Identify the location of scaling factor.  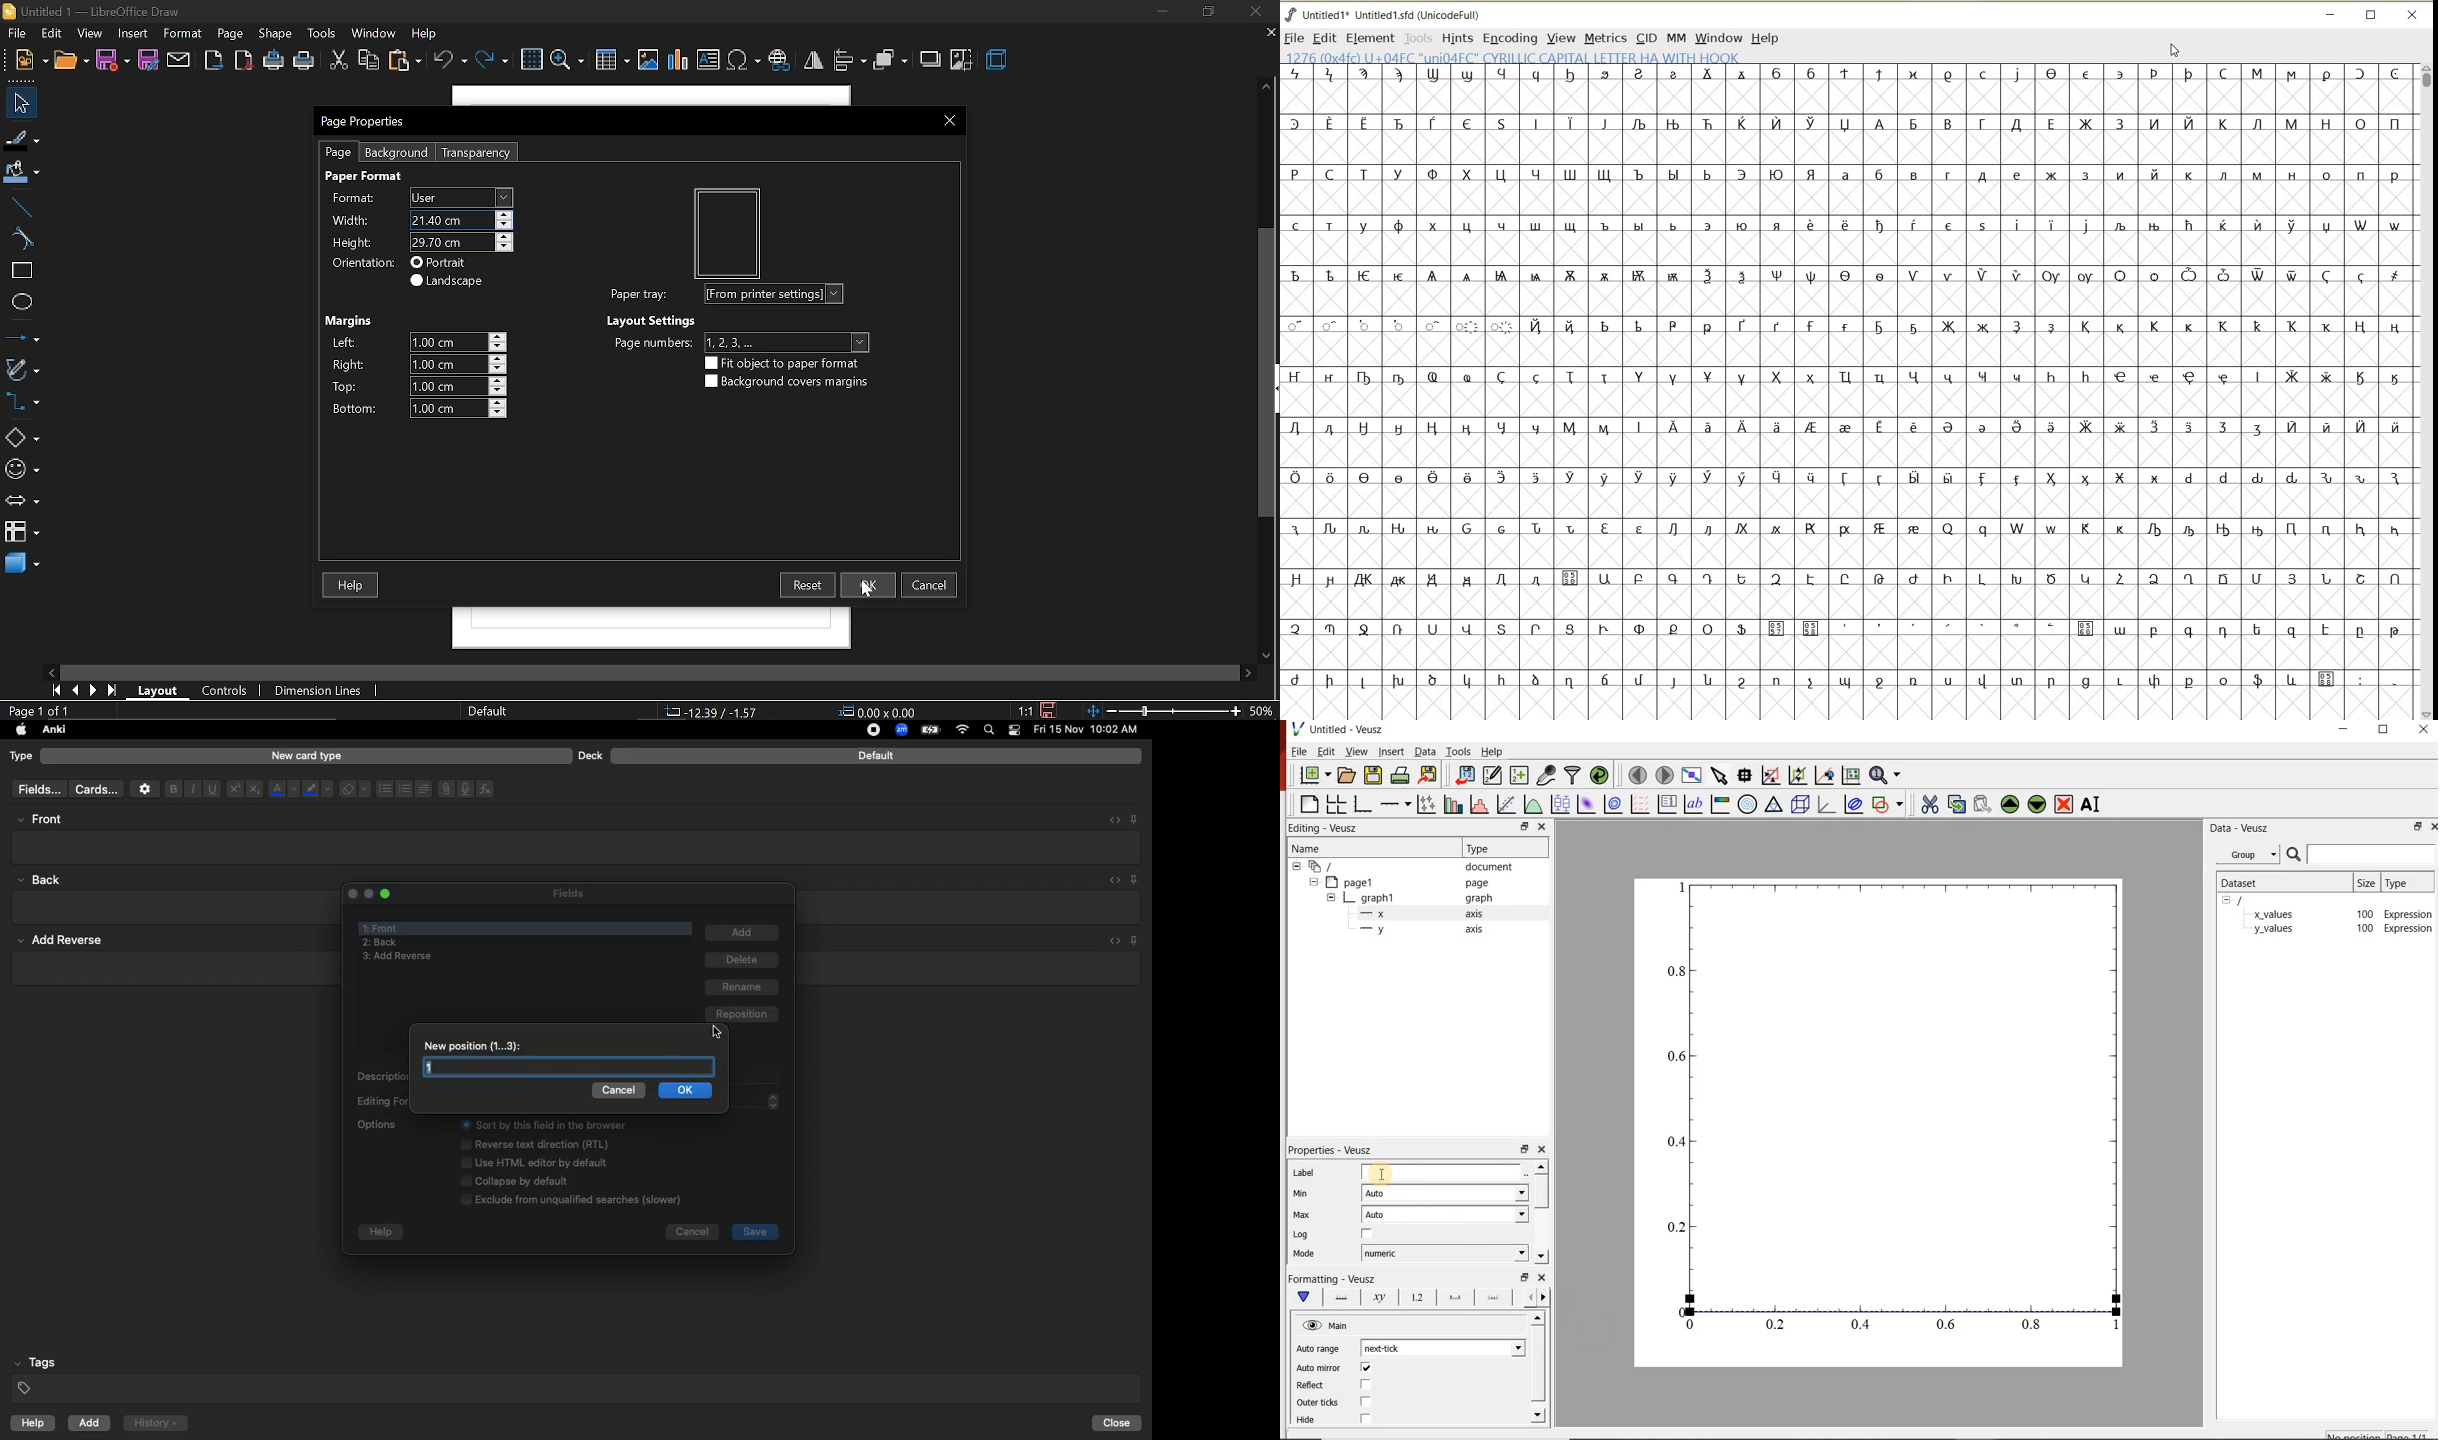
(1025, 711).